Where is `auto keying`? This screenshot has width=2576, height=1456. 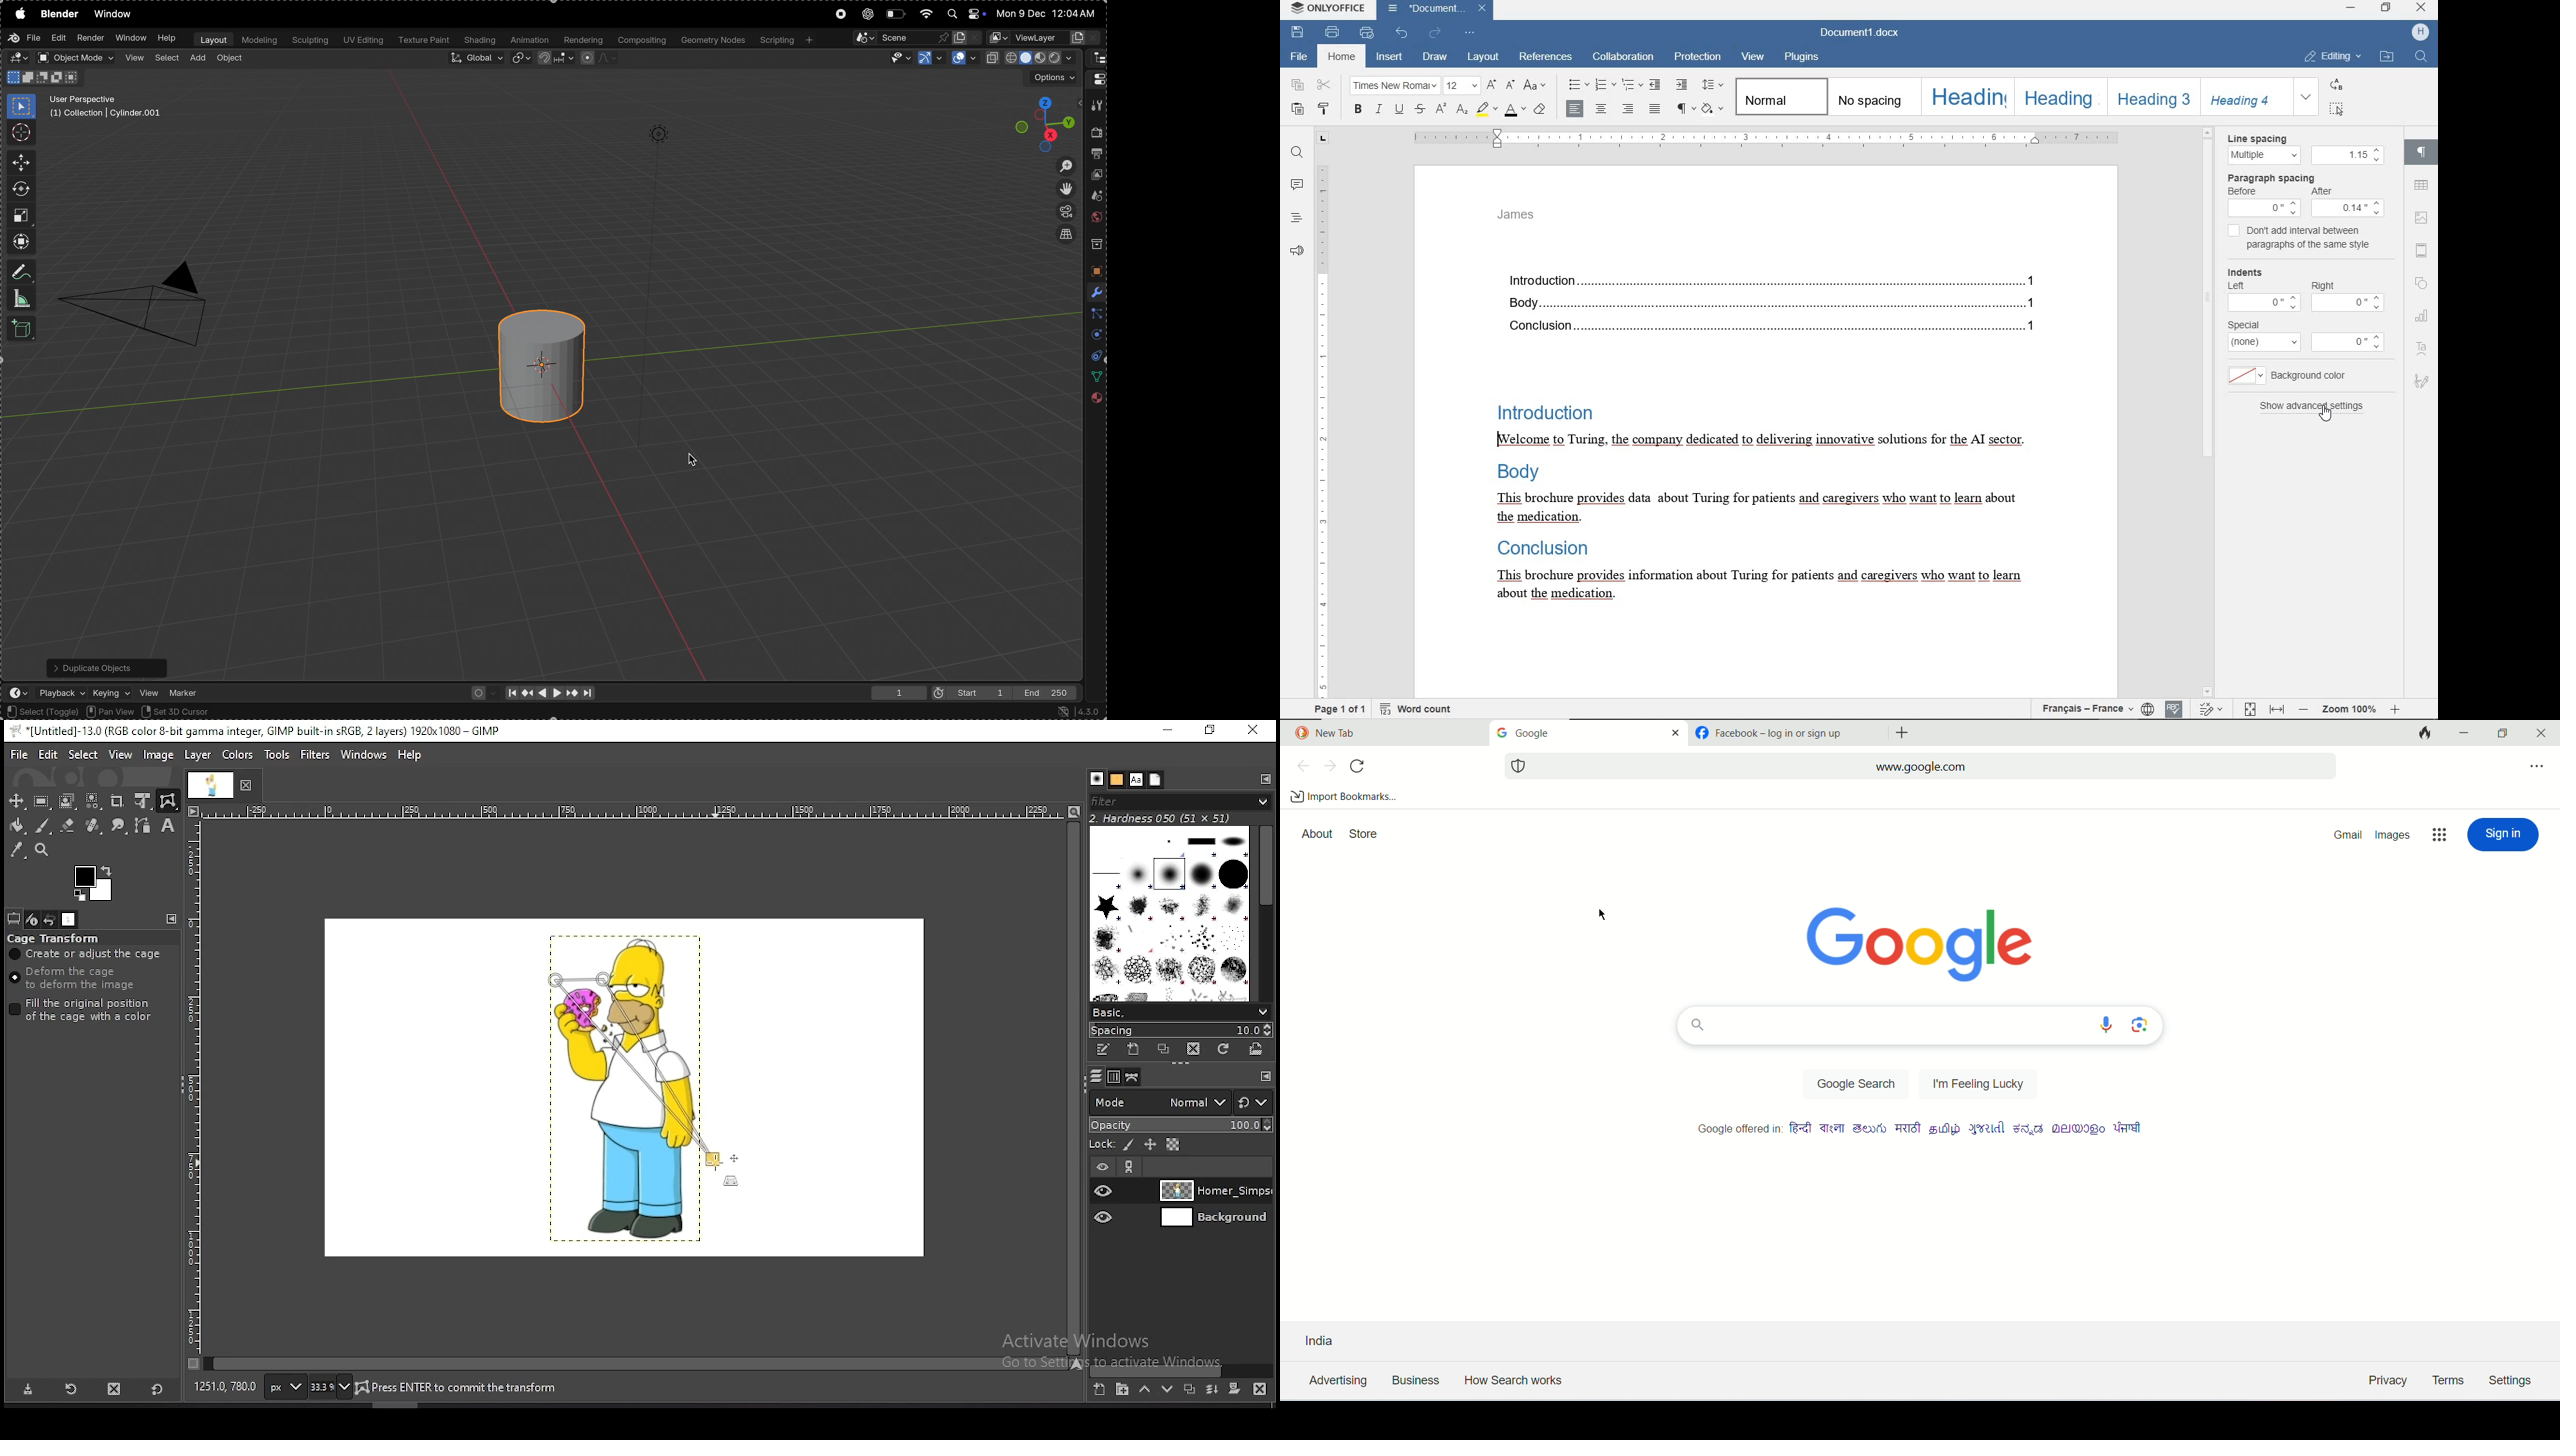 auto keying is located at coordinates (482, 692).